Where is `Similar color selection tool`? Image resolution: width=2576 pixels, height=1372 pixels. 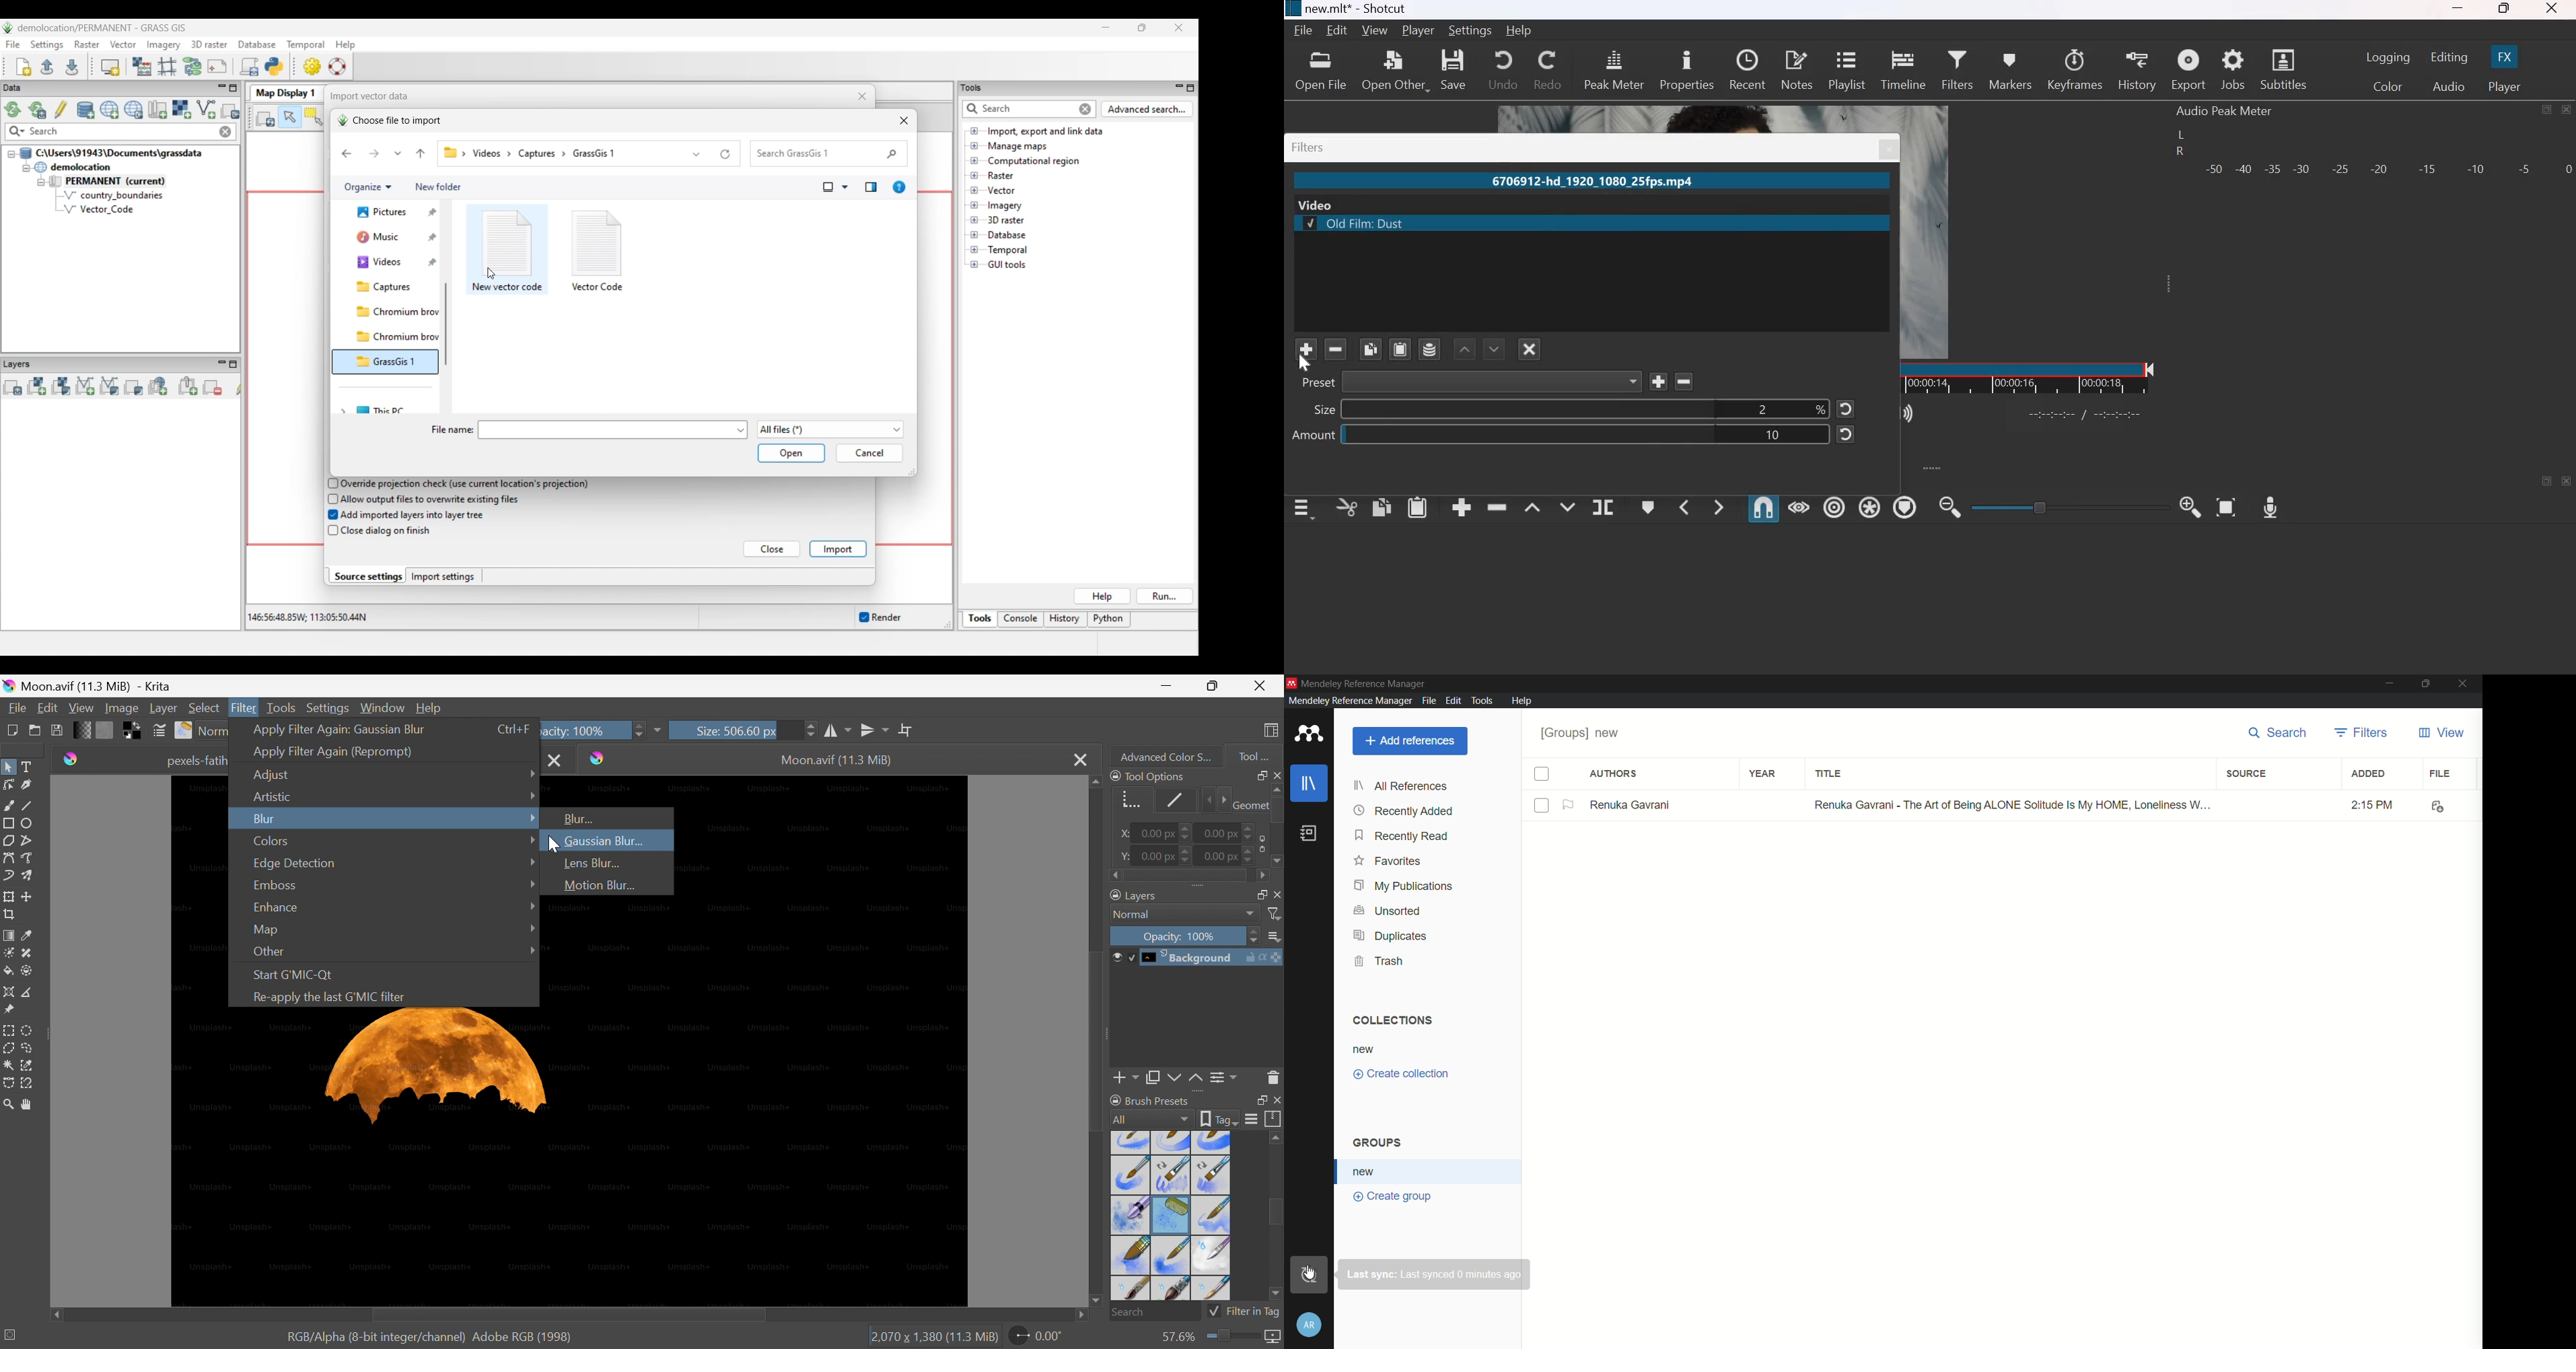 Similar color selection tool is located at coordinates (27, 1066).